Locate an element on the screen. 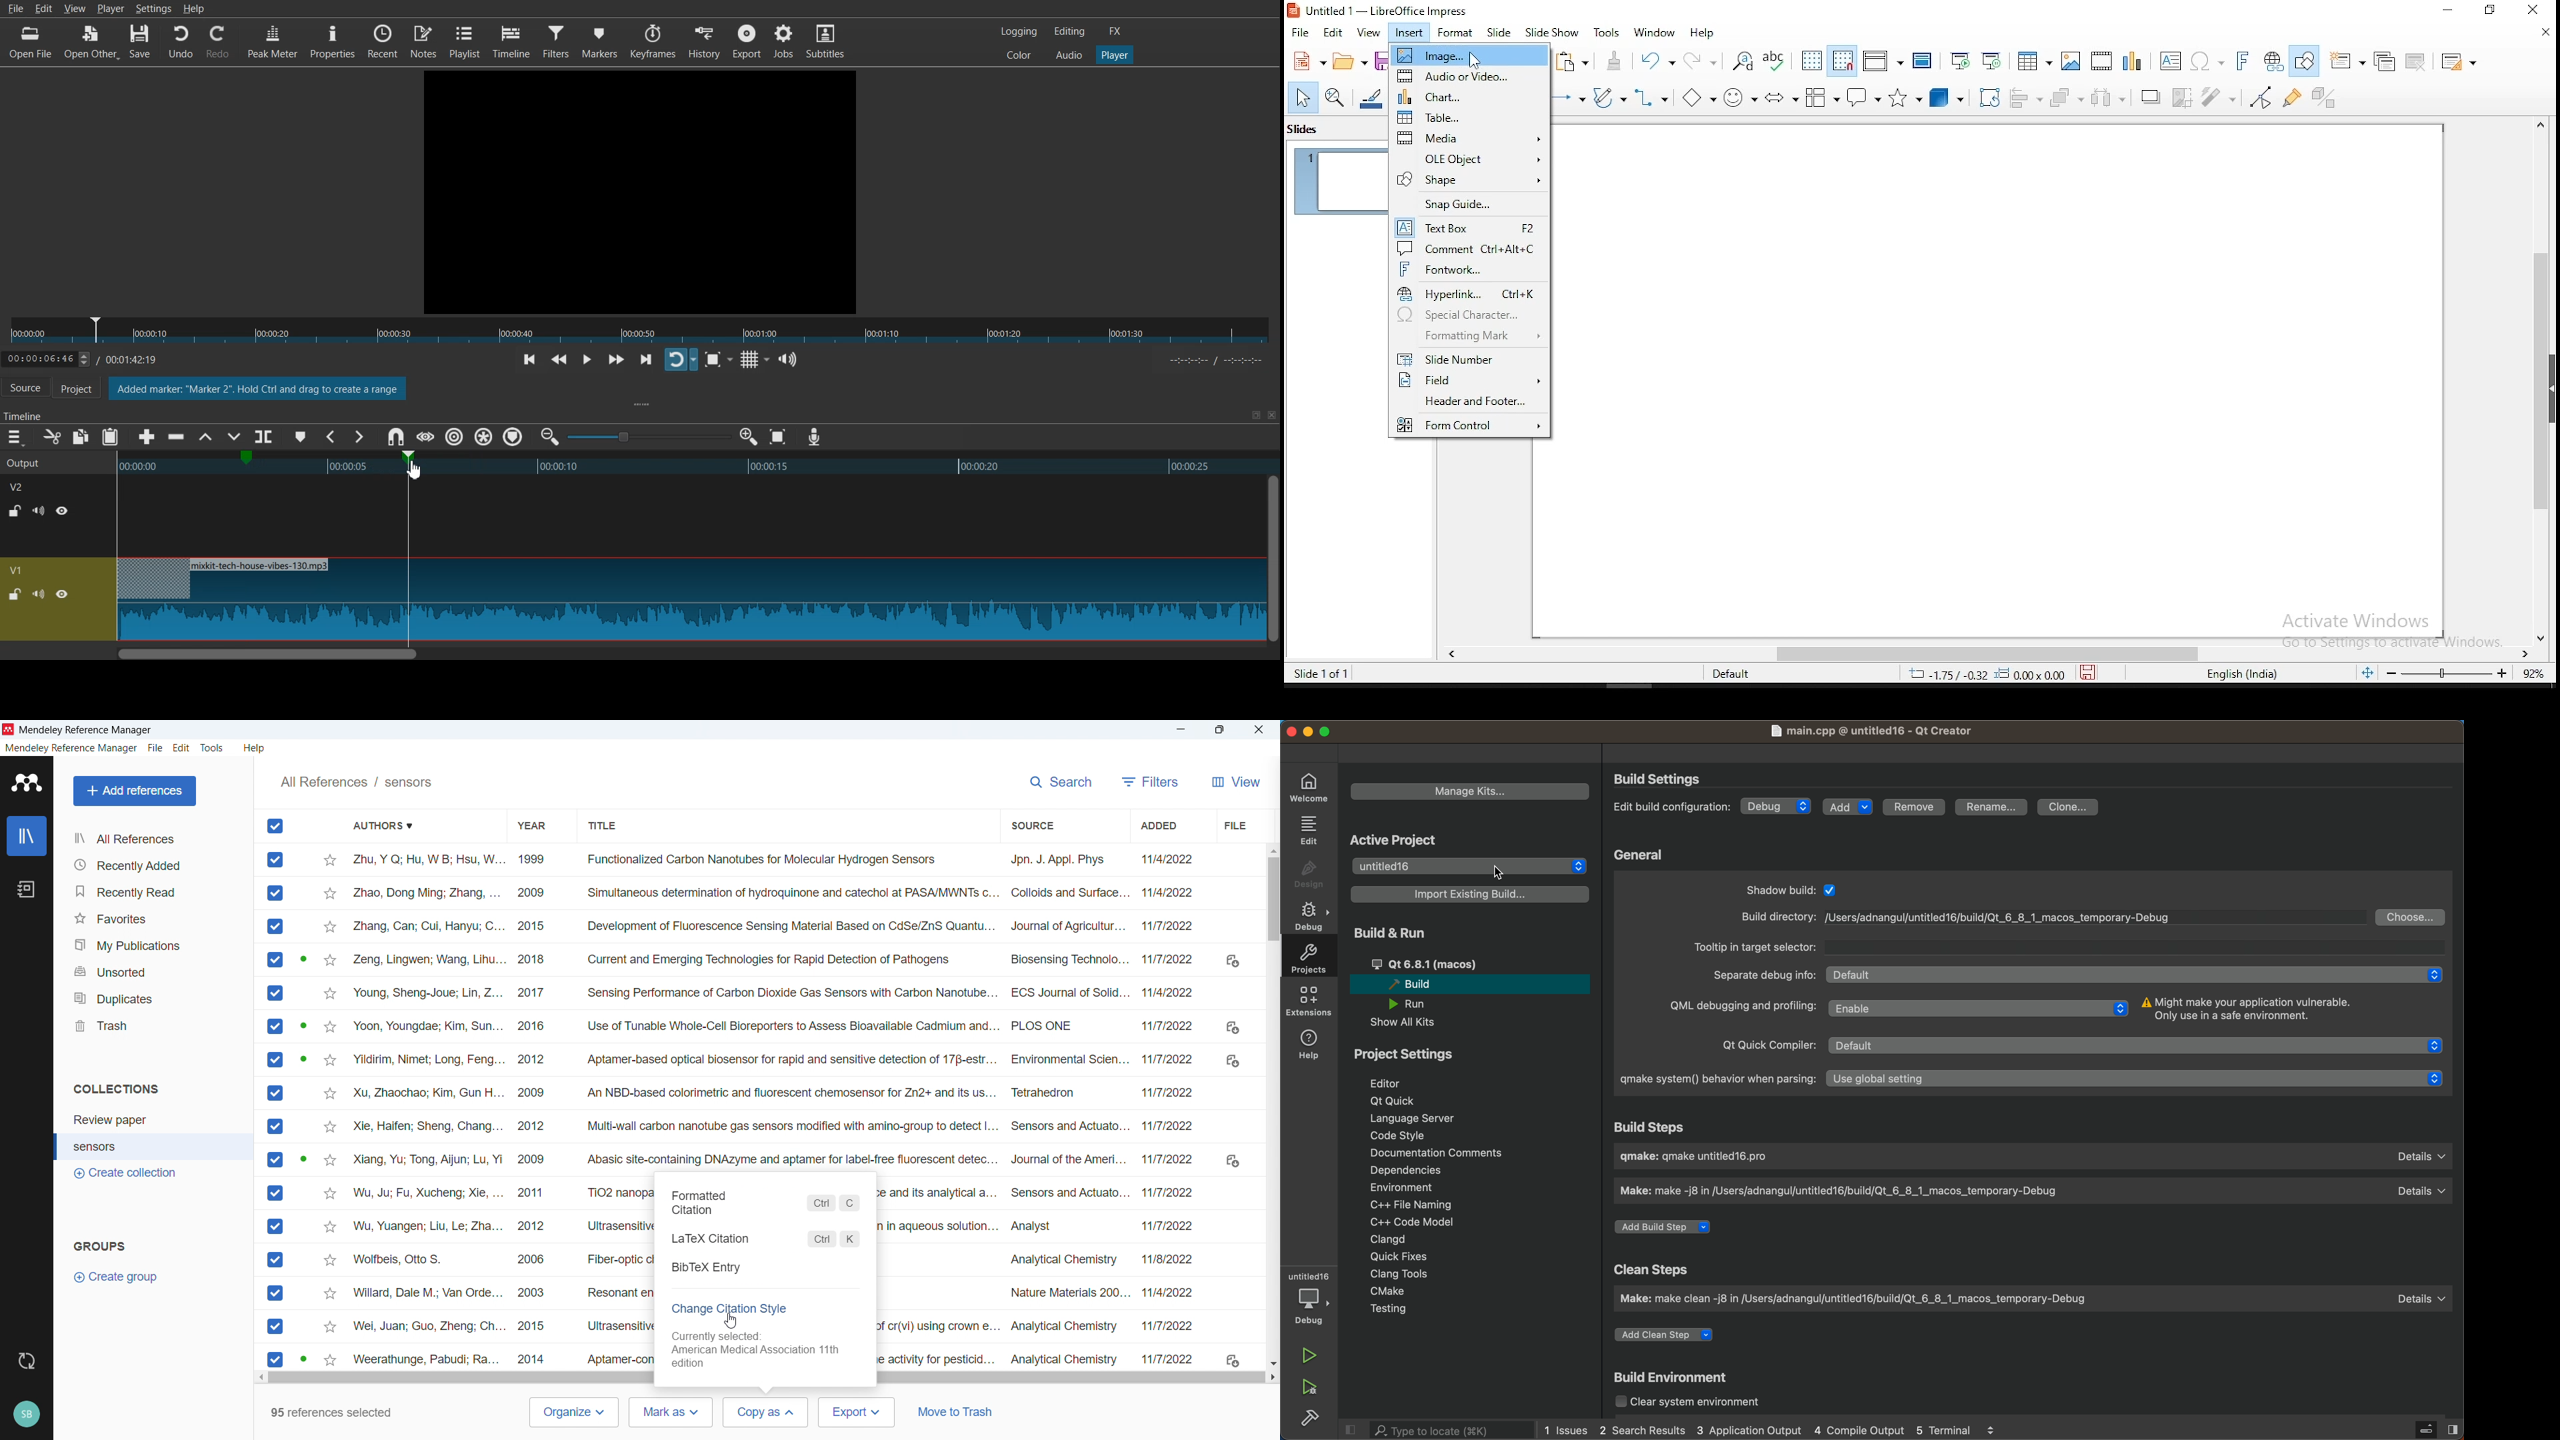  field is located at coordinates (1468, 380).